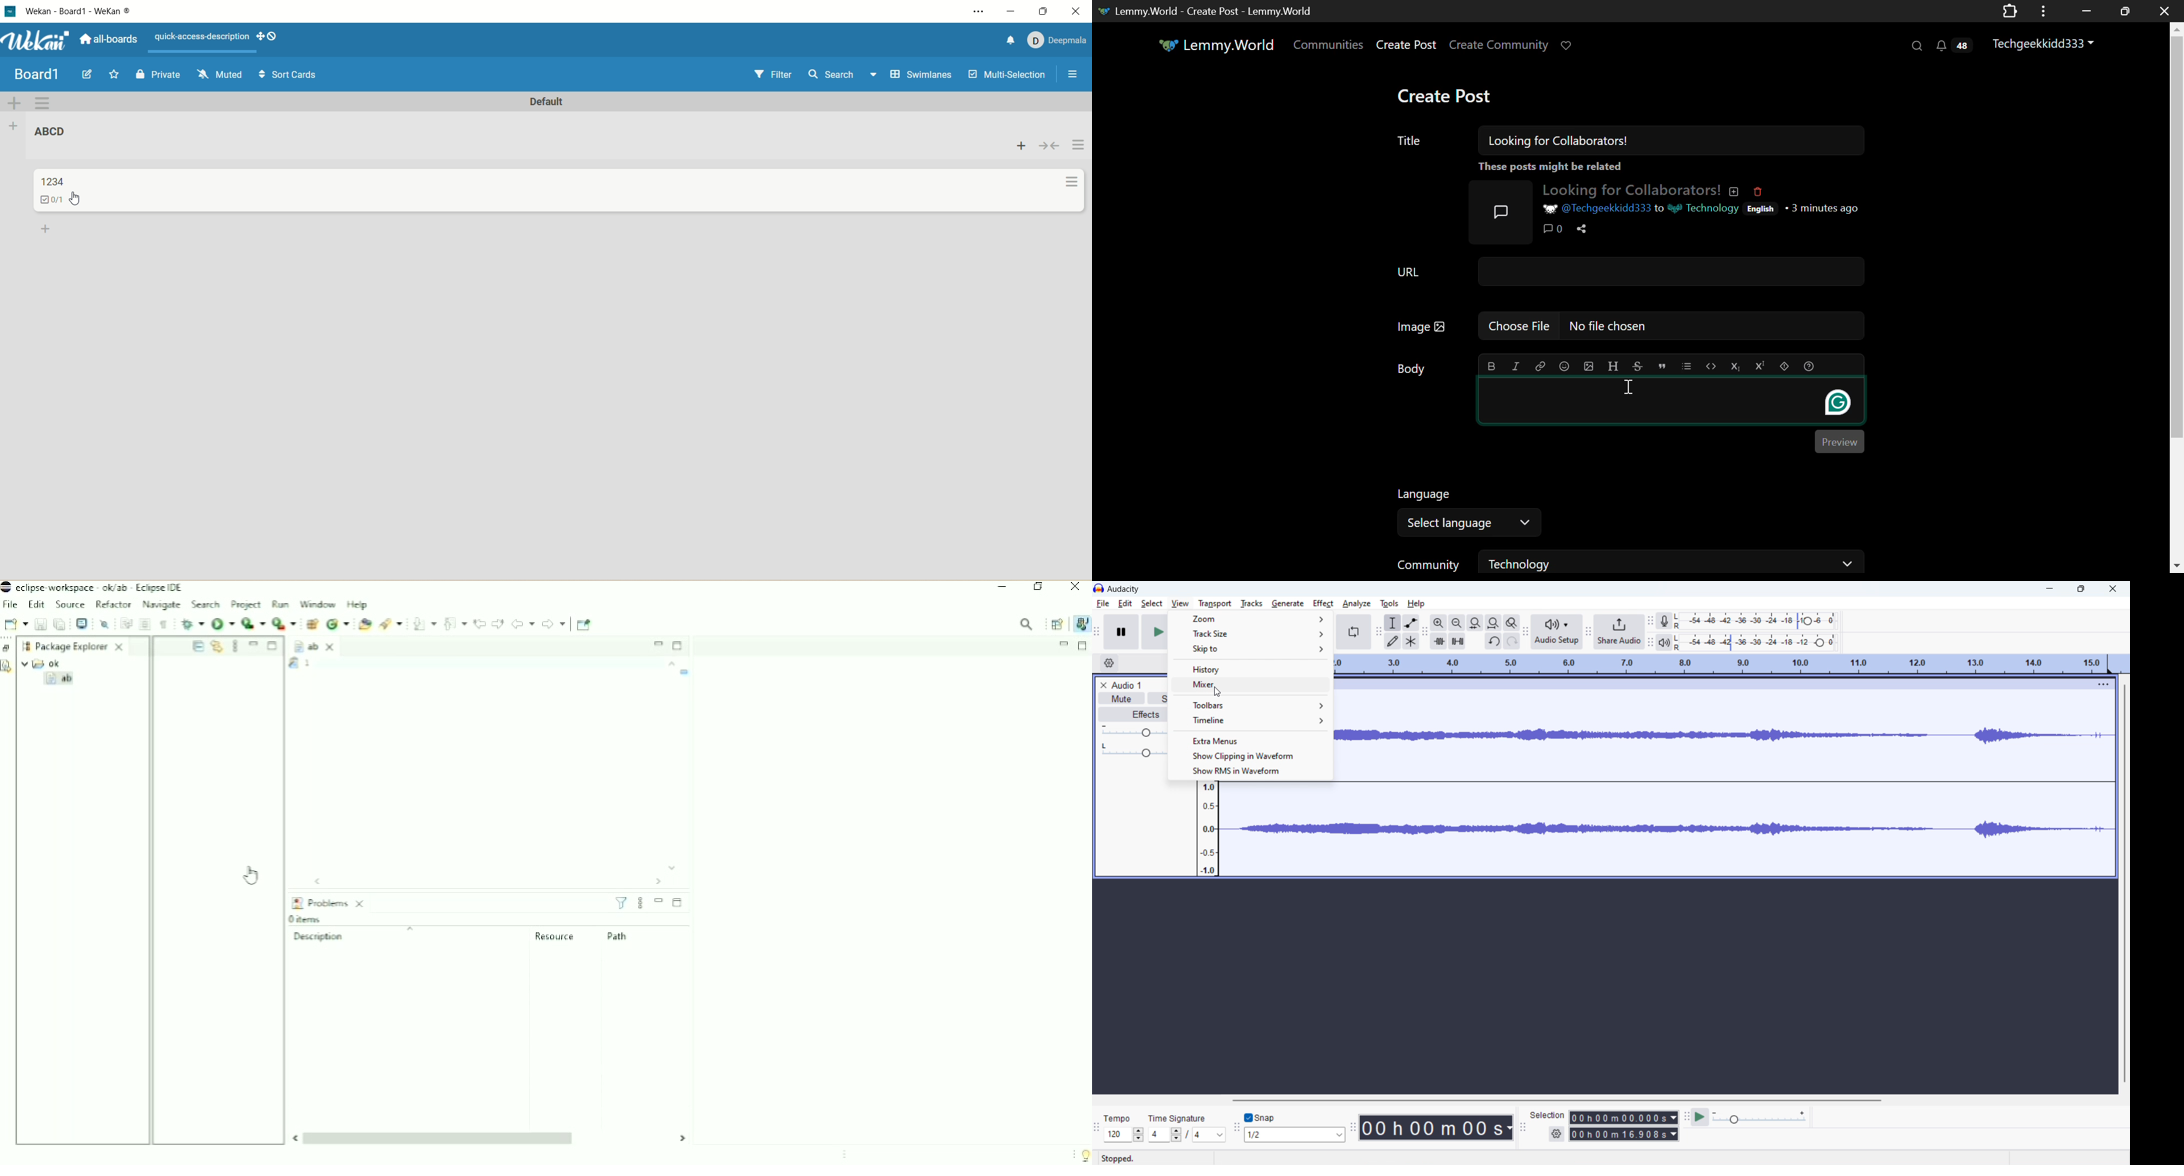 Image resolution: width=2184 pixels, height=1176 pixels. Describe the element at coordinates (1650, 643) in the screenshot. I see `playback meter toolbar` at that location.